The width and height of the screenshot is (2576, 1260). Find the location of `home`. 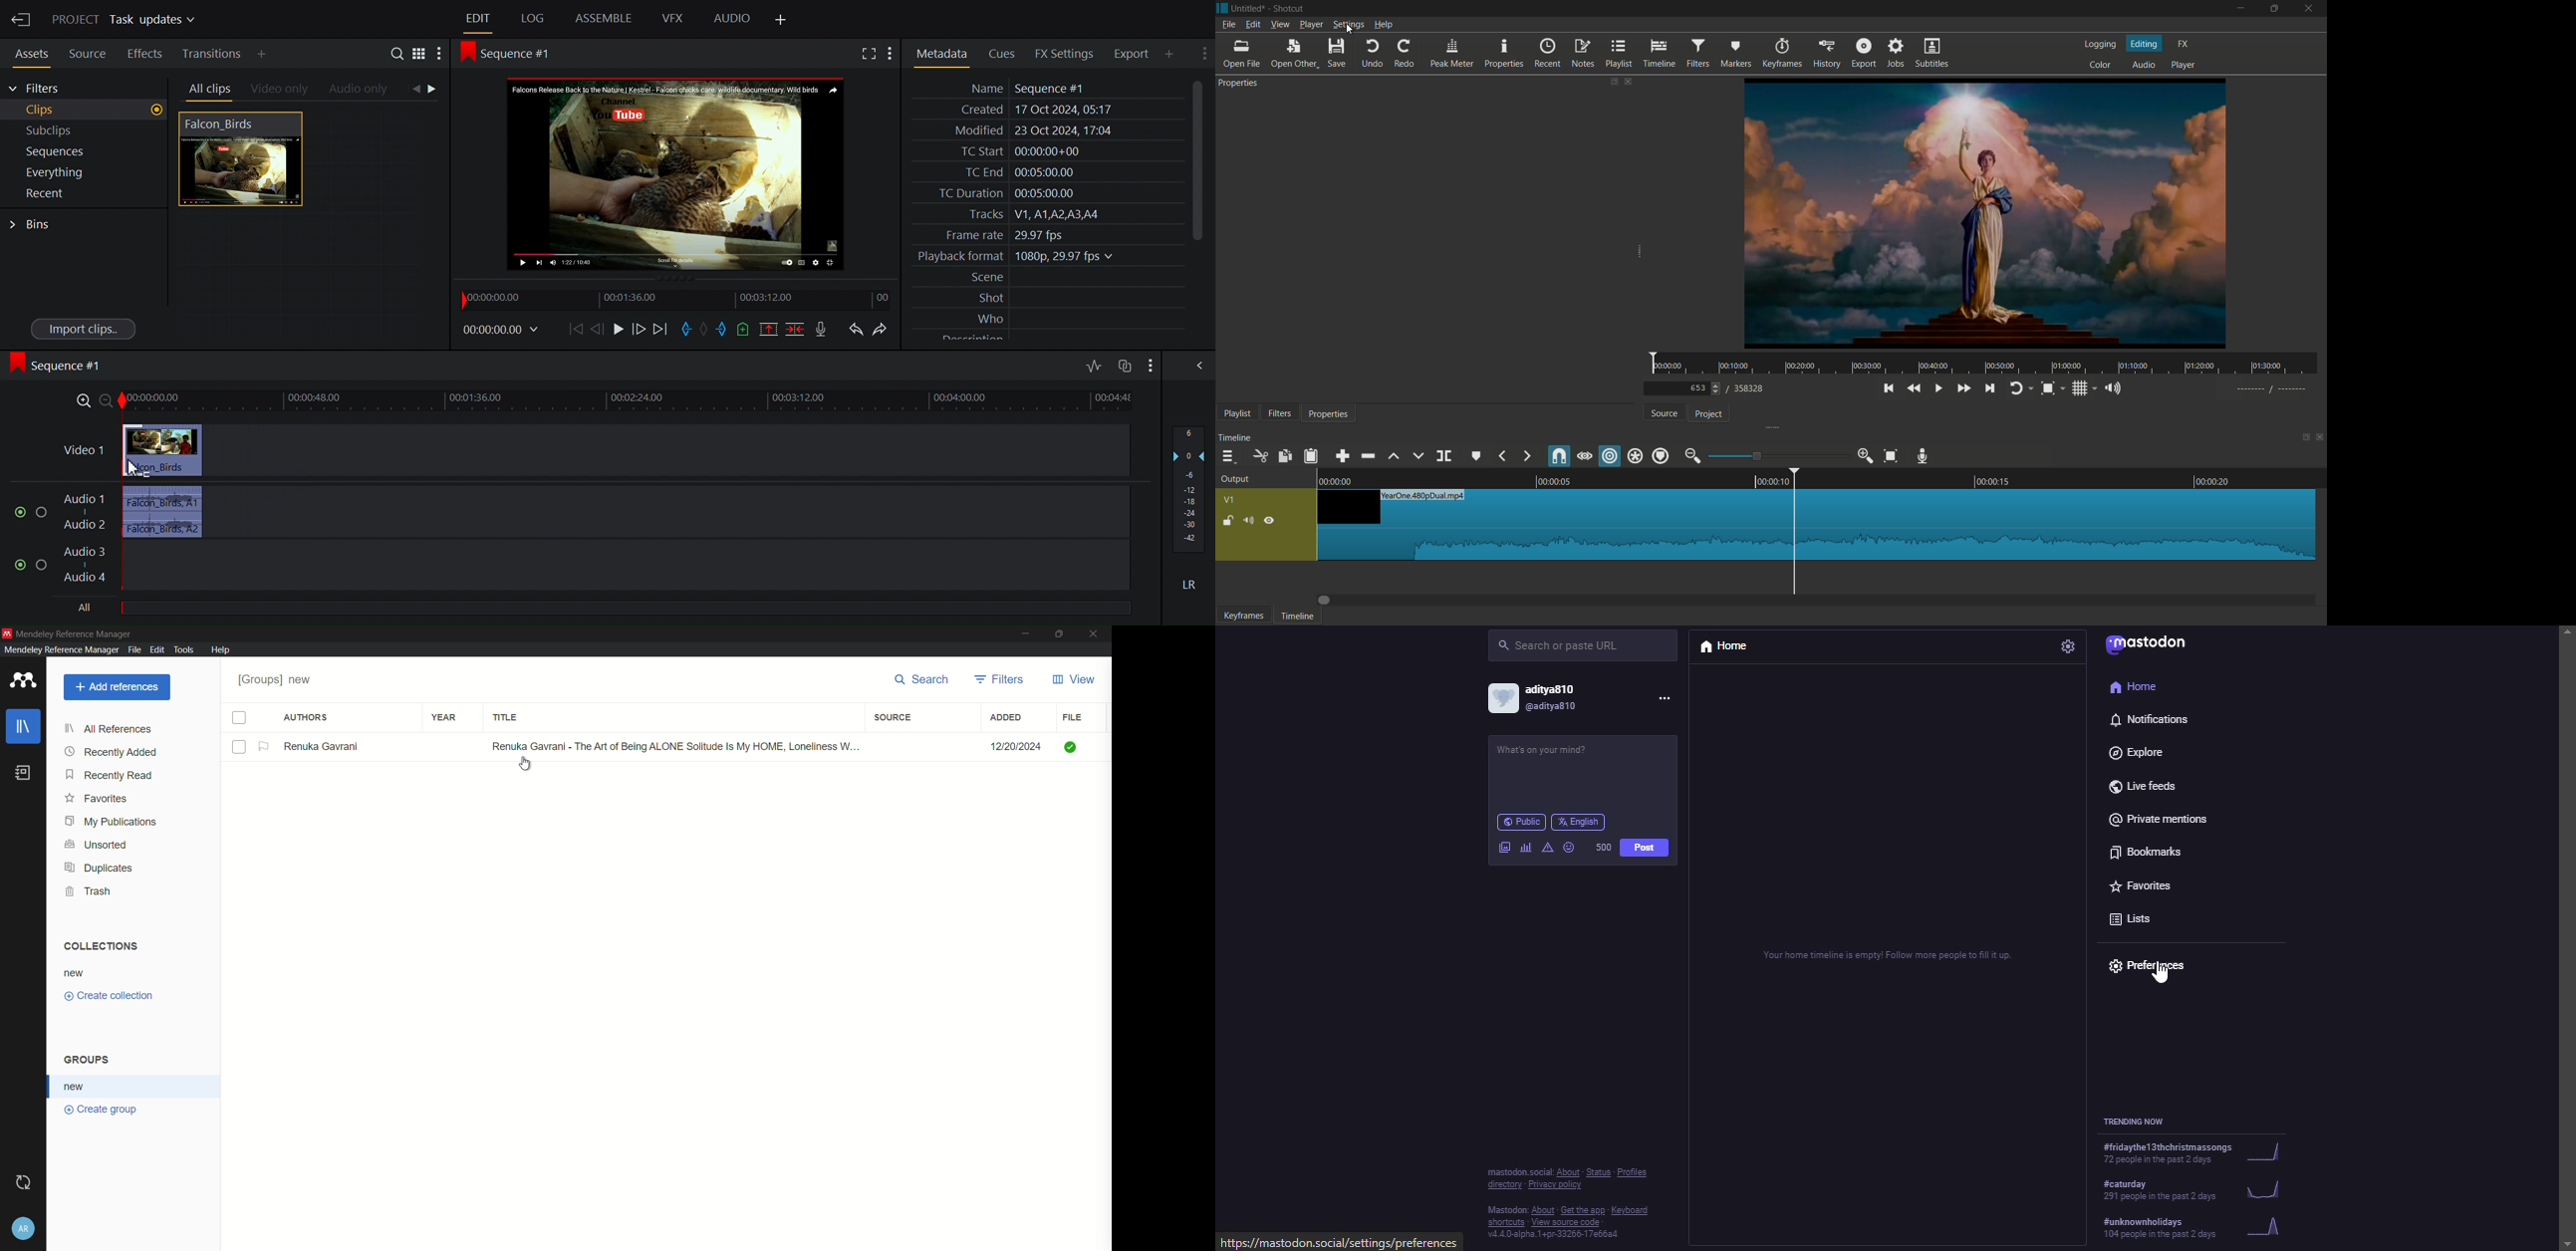

home is located at coordinates (2135, 687).